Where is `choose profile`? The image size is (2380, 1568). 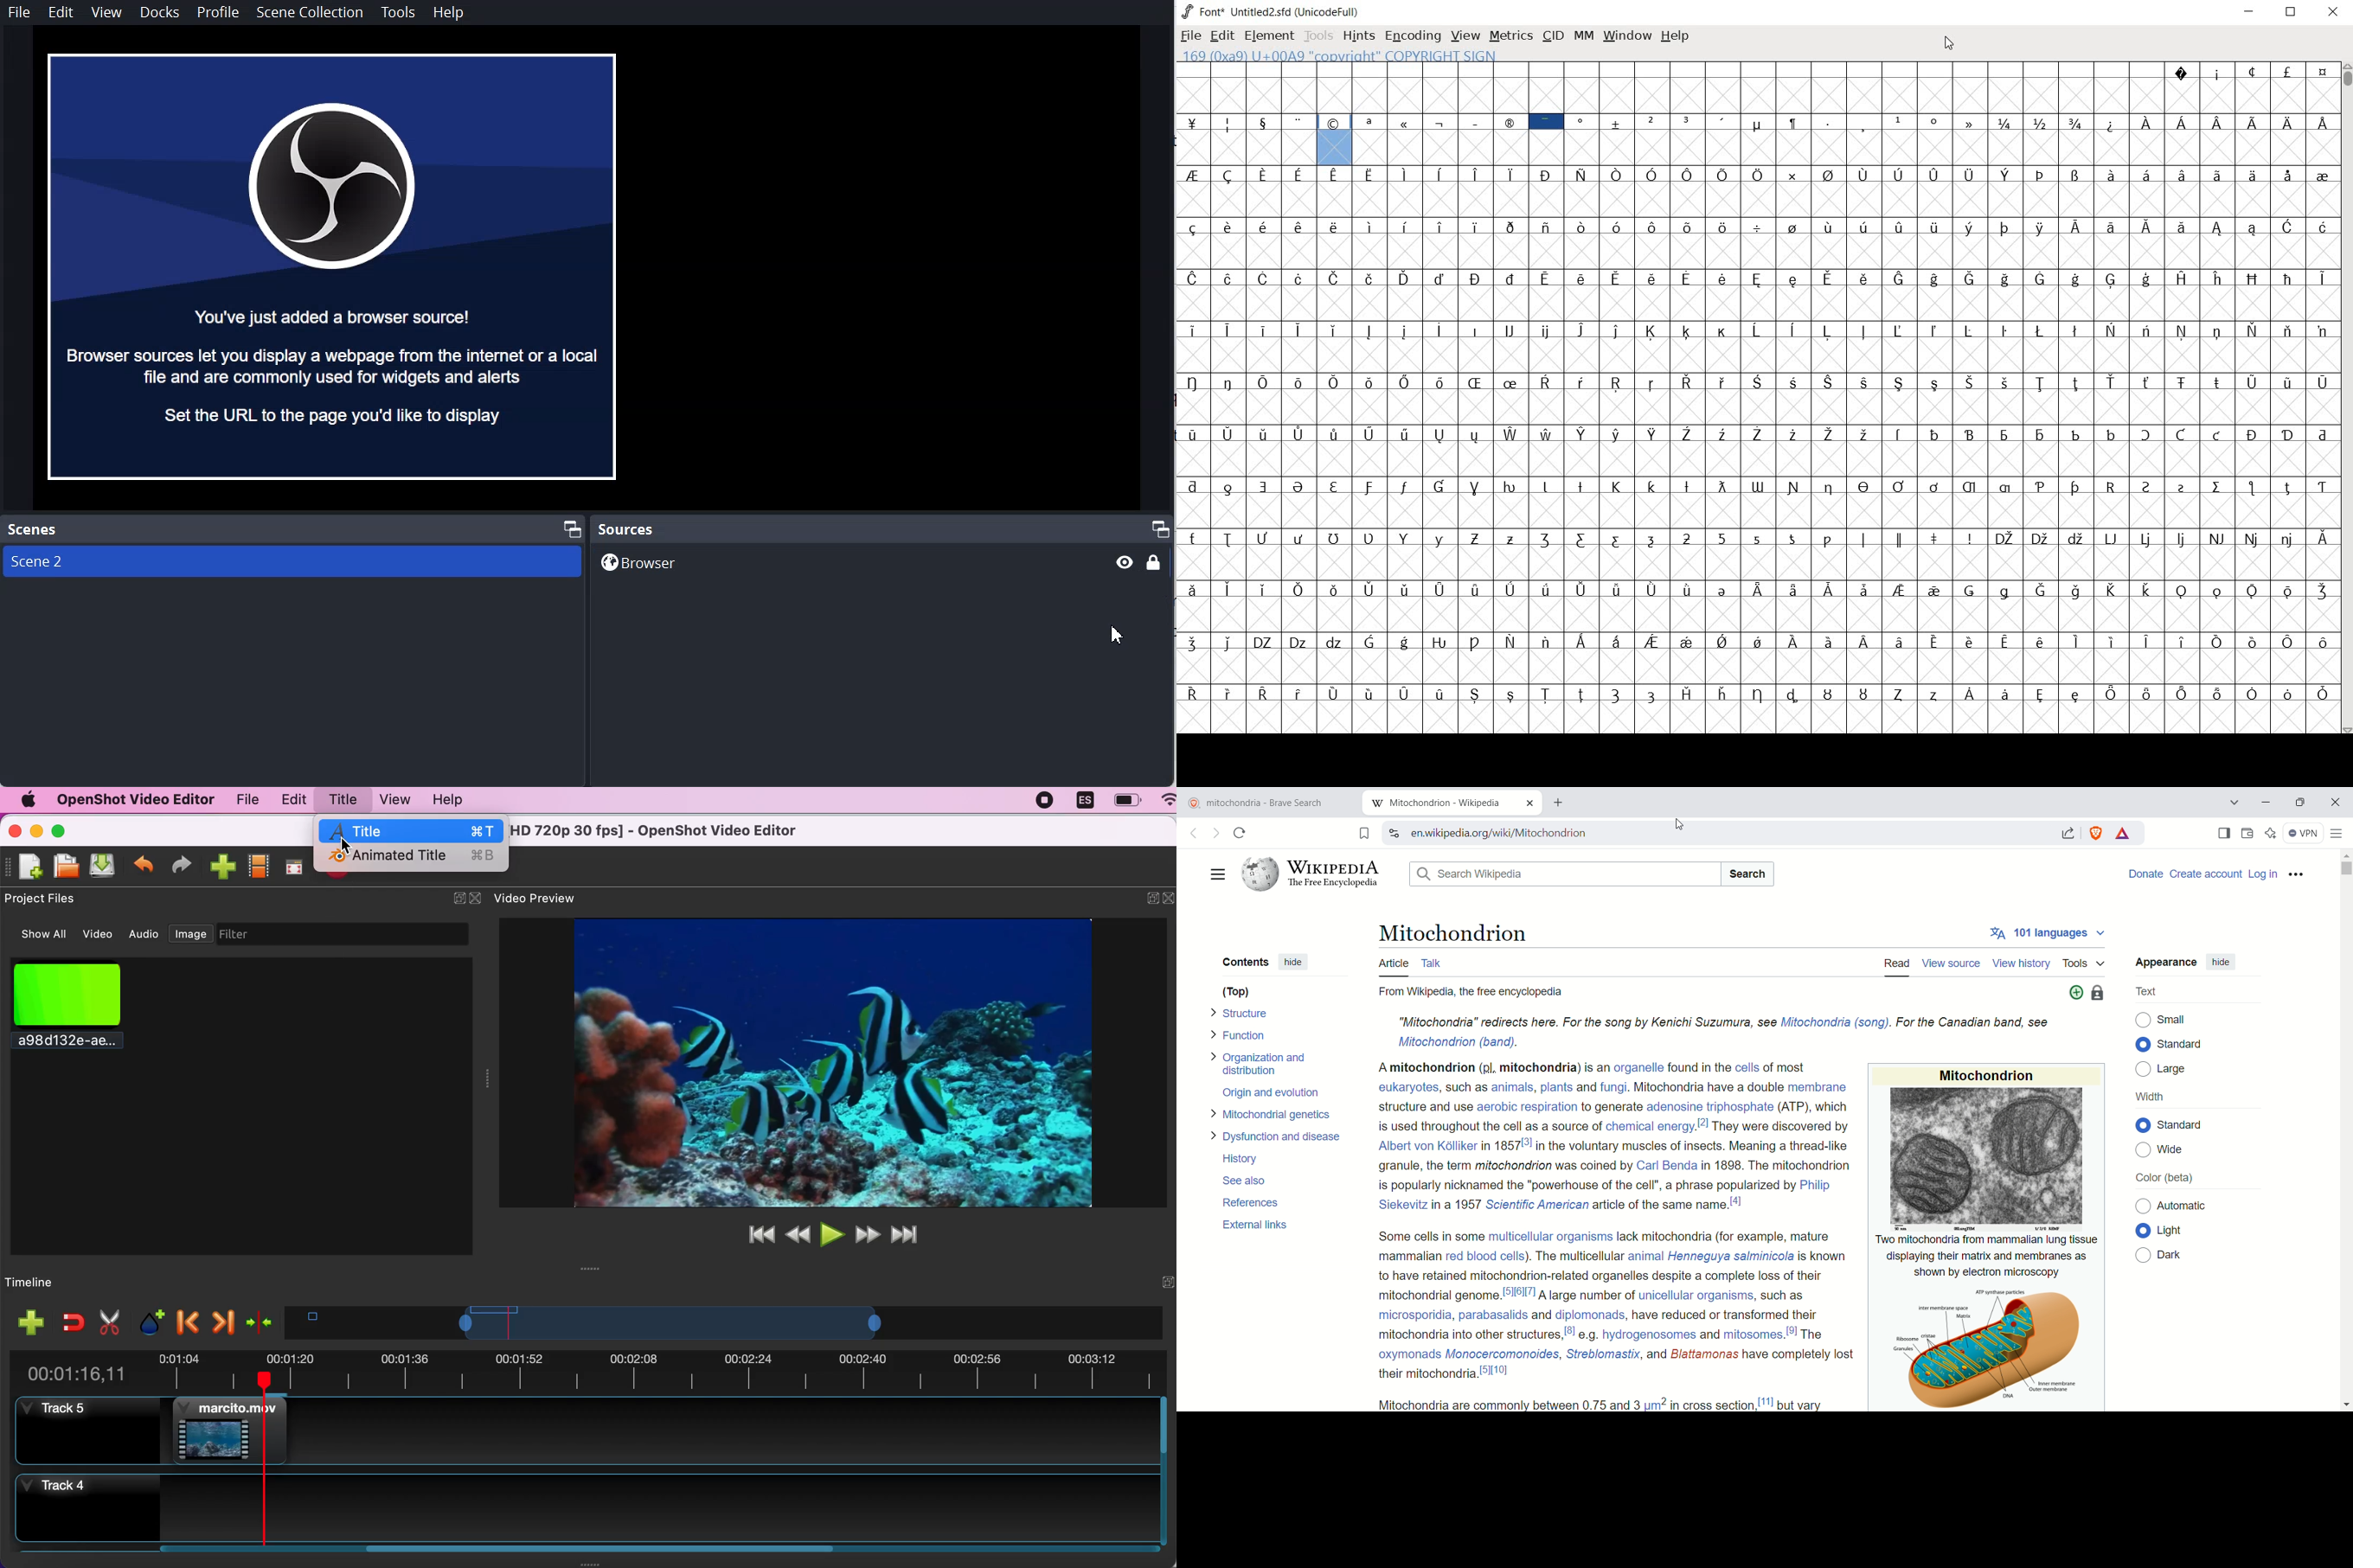 choose profile is located at coordinates (260, 865).